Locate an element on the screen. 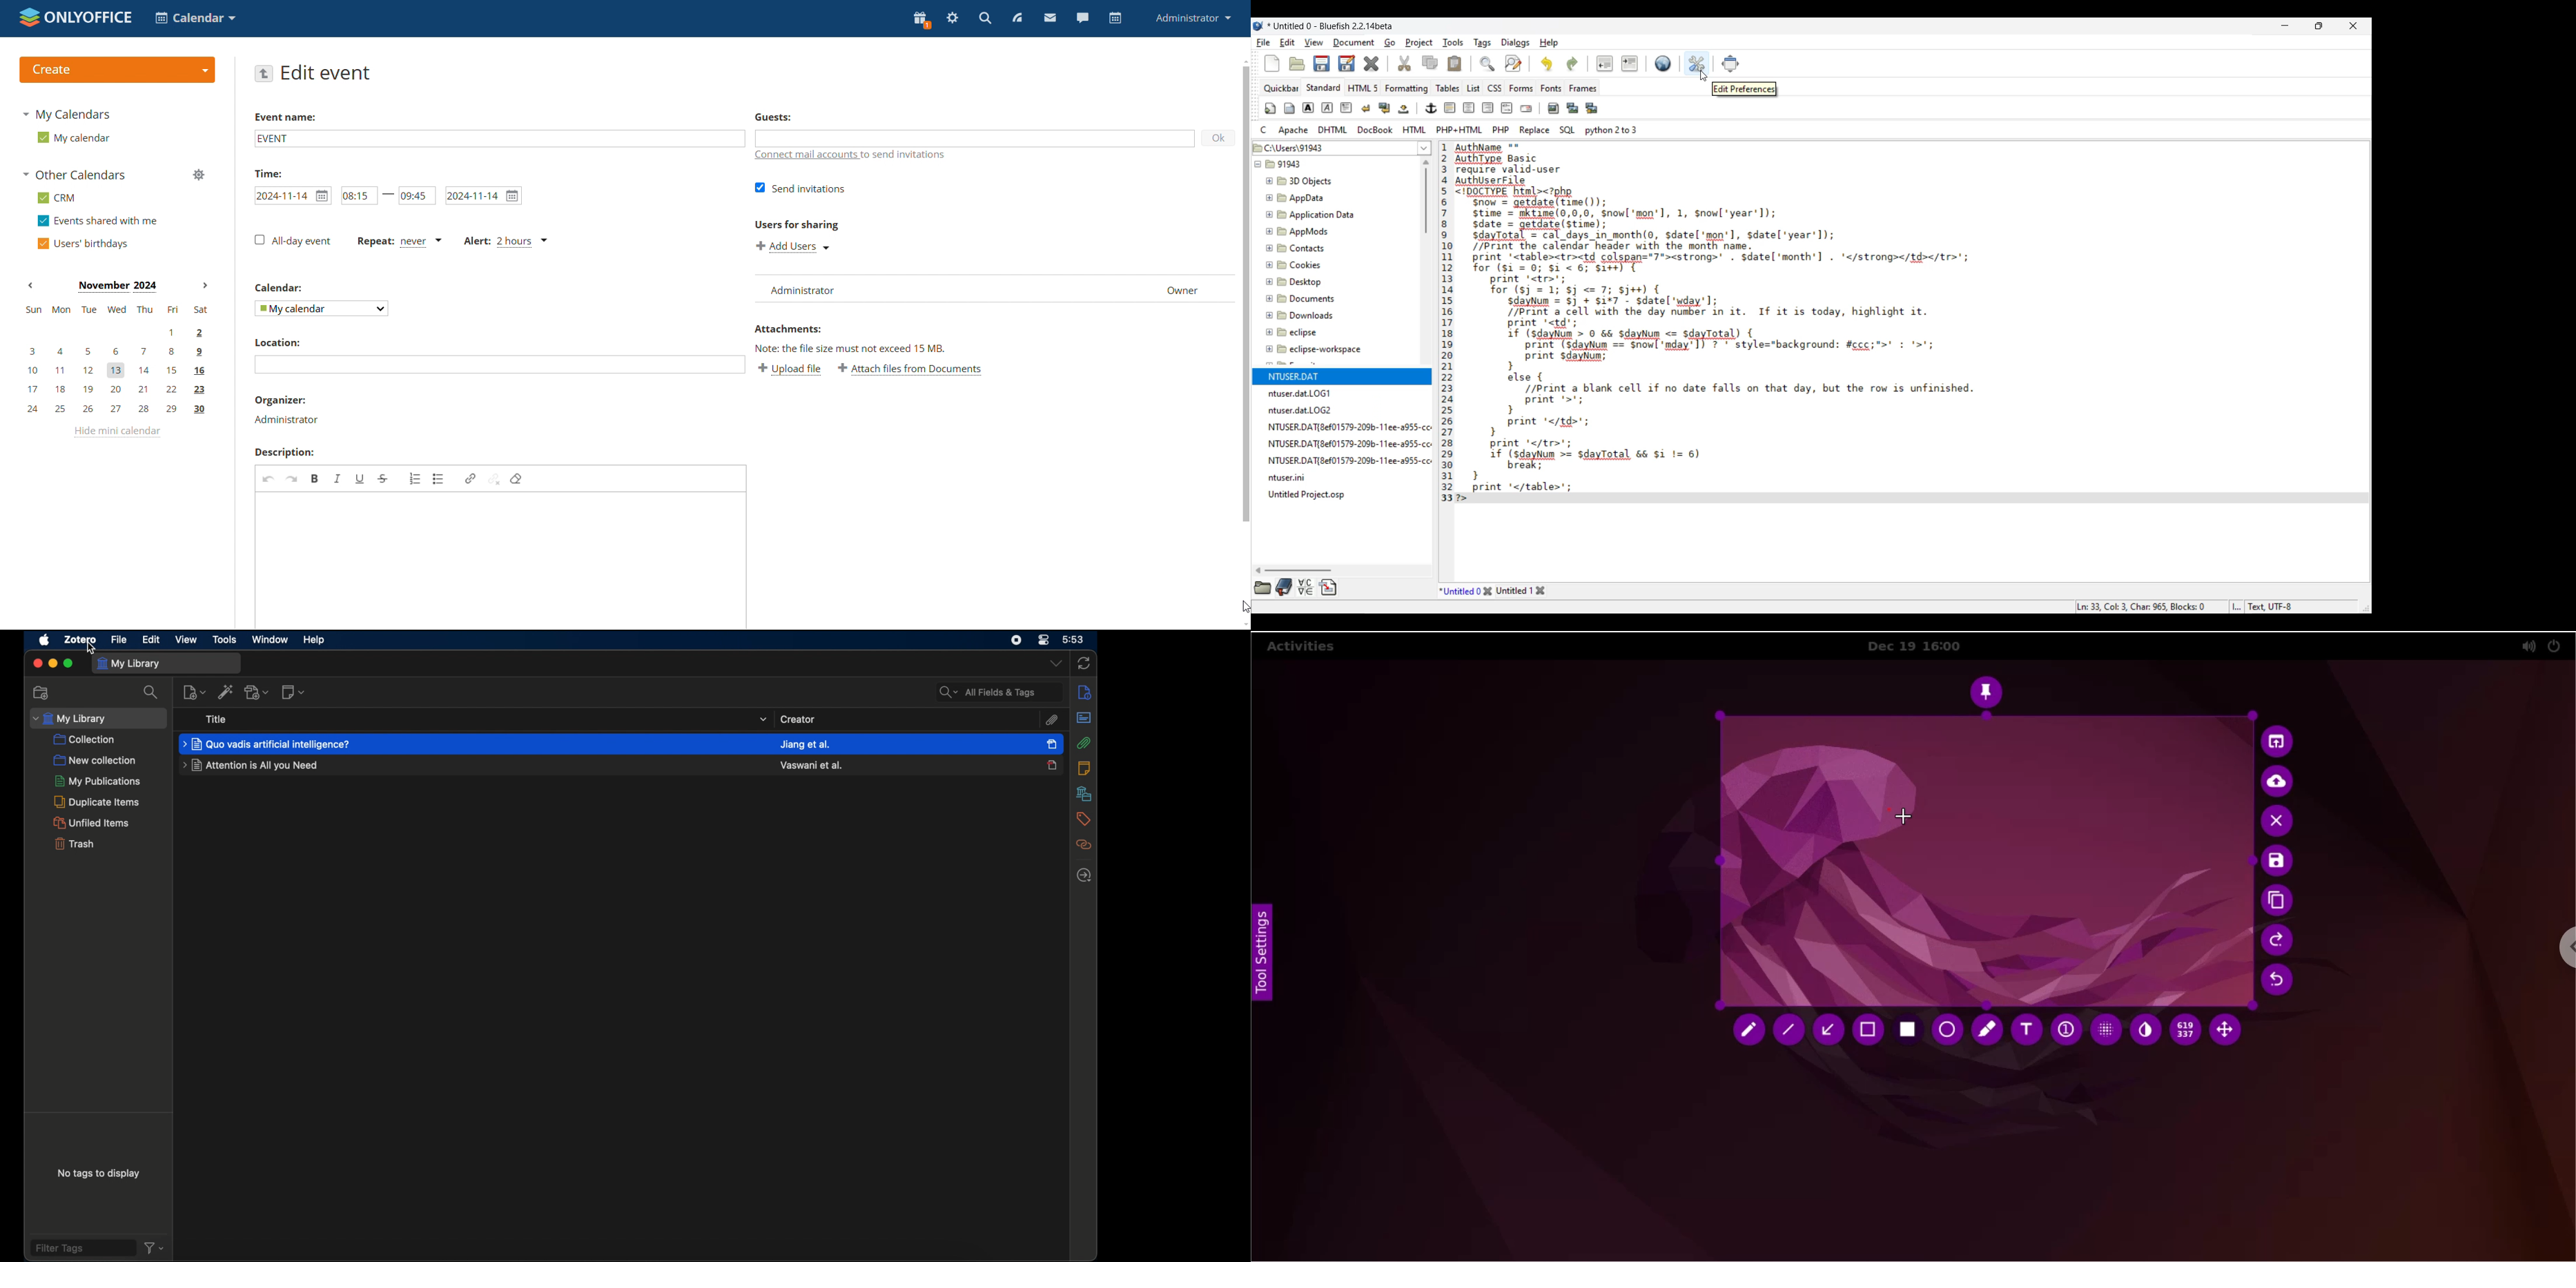 The width and height of the screenshot is (2576, 1288). journal title is located at coordinates (252, 765).